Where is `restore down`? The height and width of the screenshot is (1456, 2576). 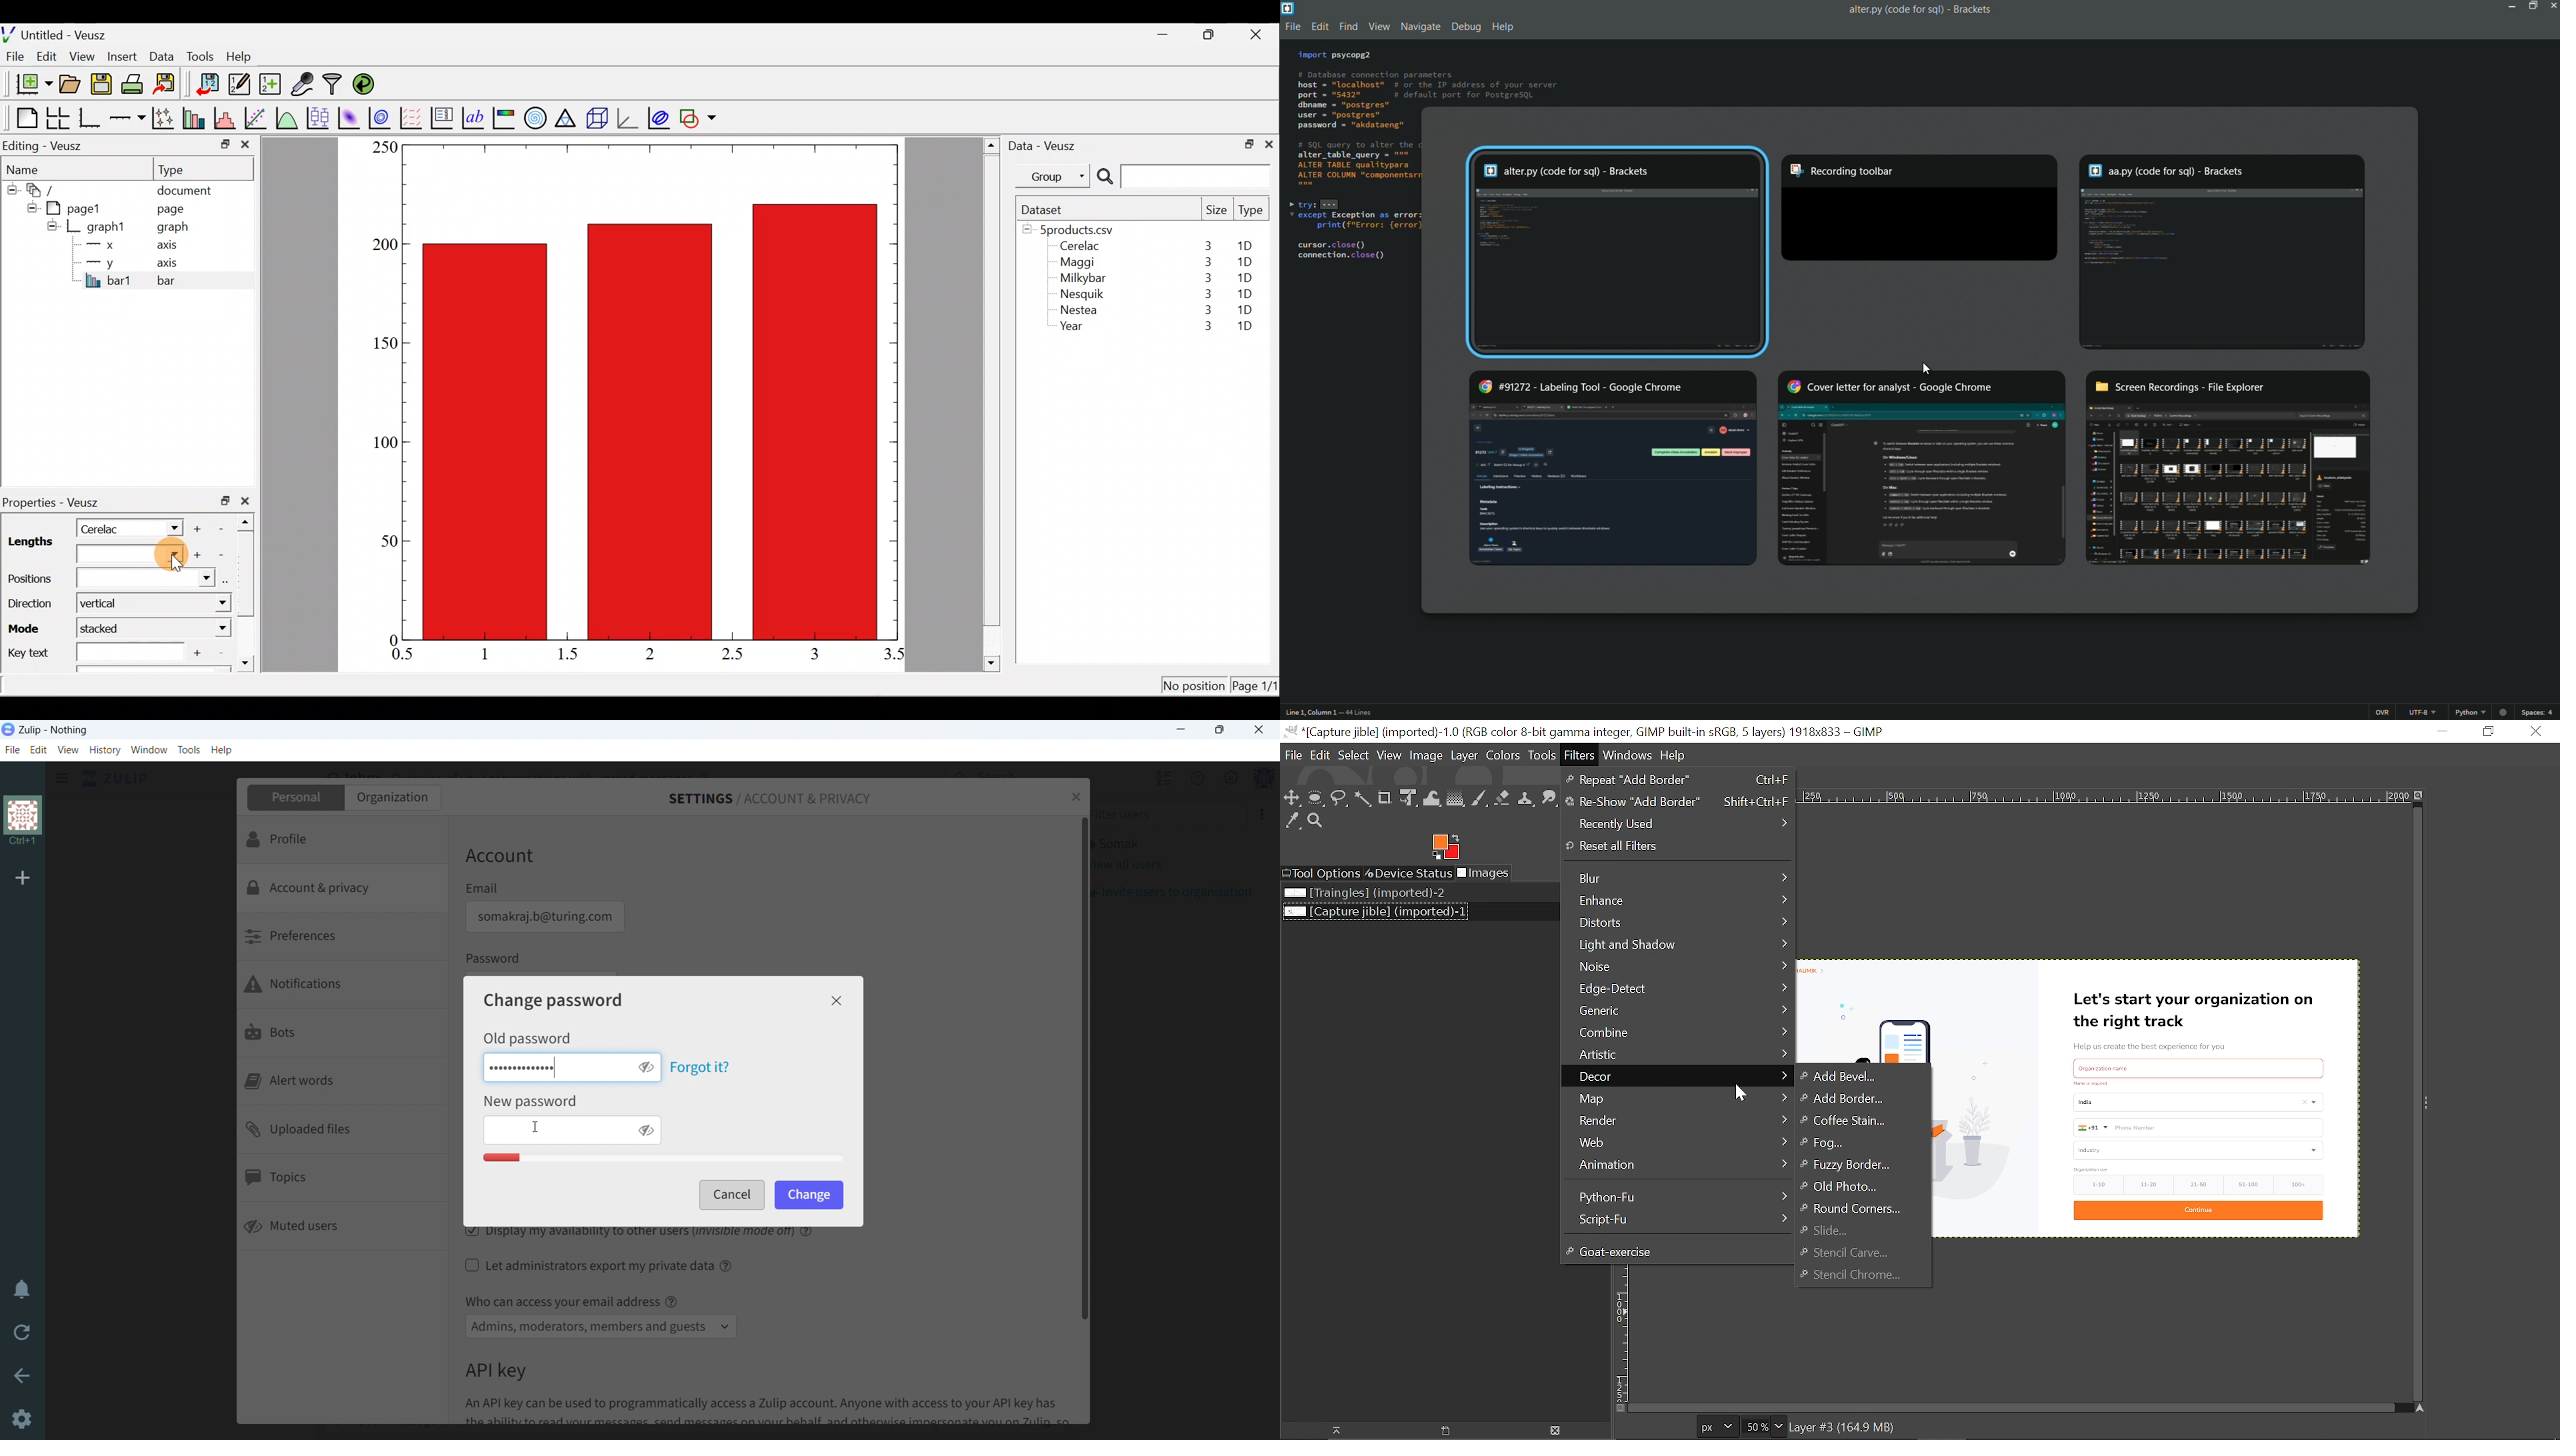 restore down is located at coordinates (1245, 143).